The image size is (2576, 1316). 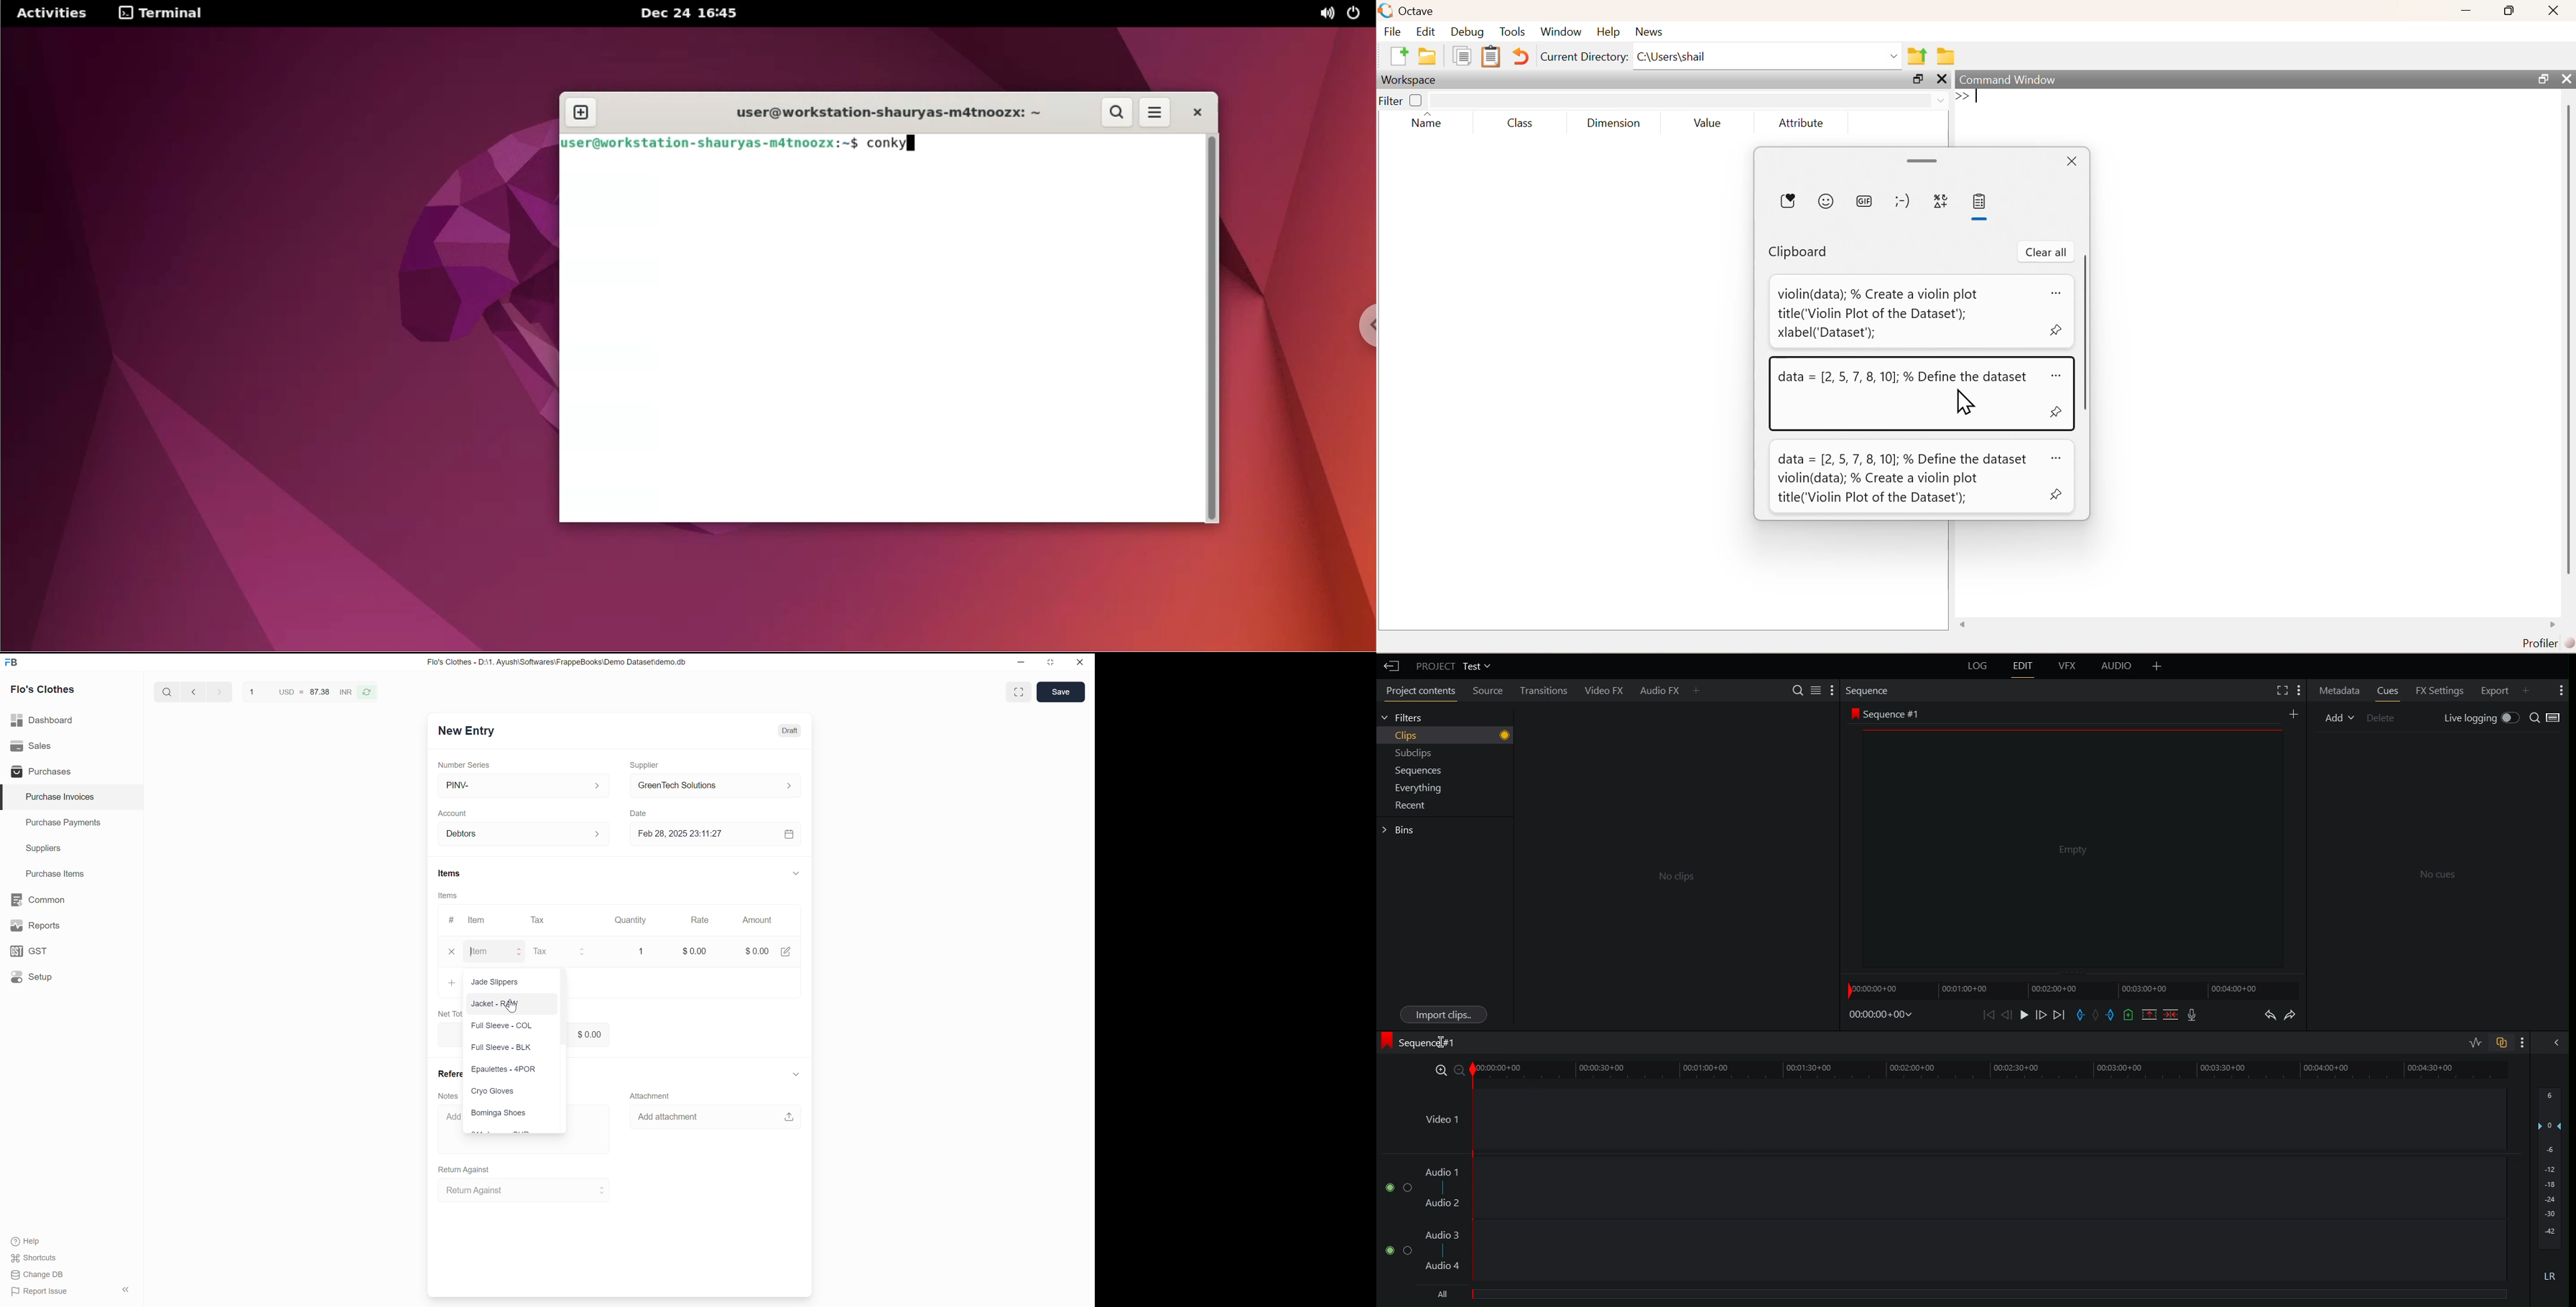 I want to click on Drop-down , so click(x=1942, y=101).